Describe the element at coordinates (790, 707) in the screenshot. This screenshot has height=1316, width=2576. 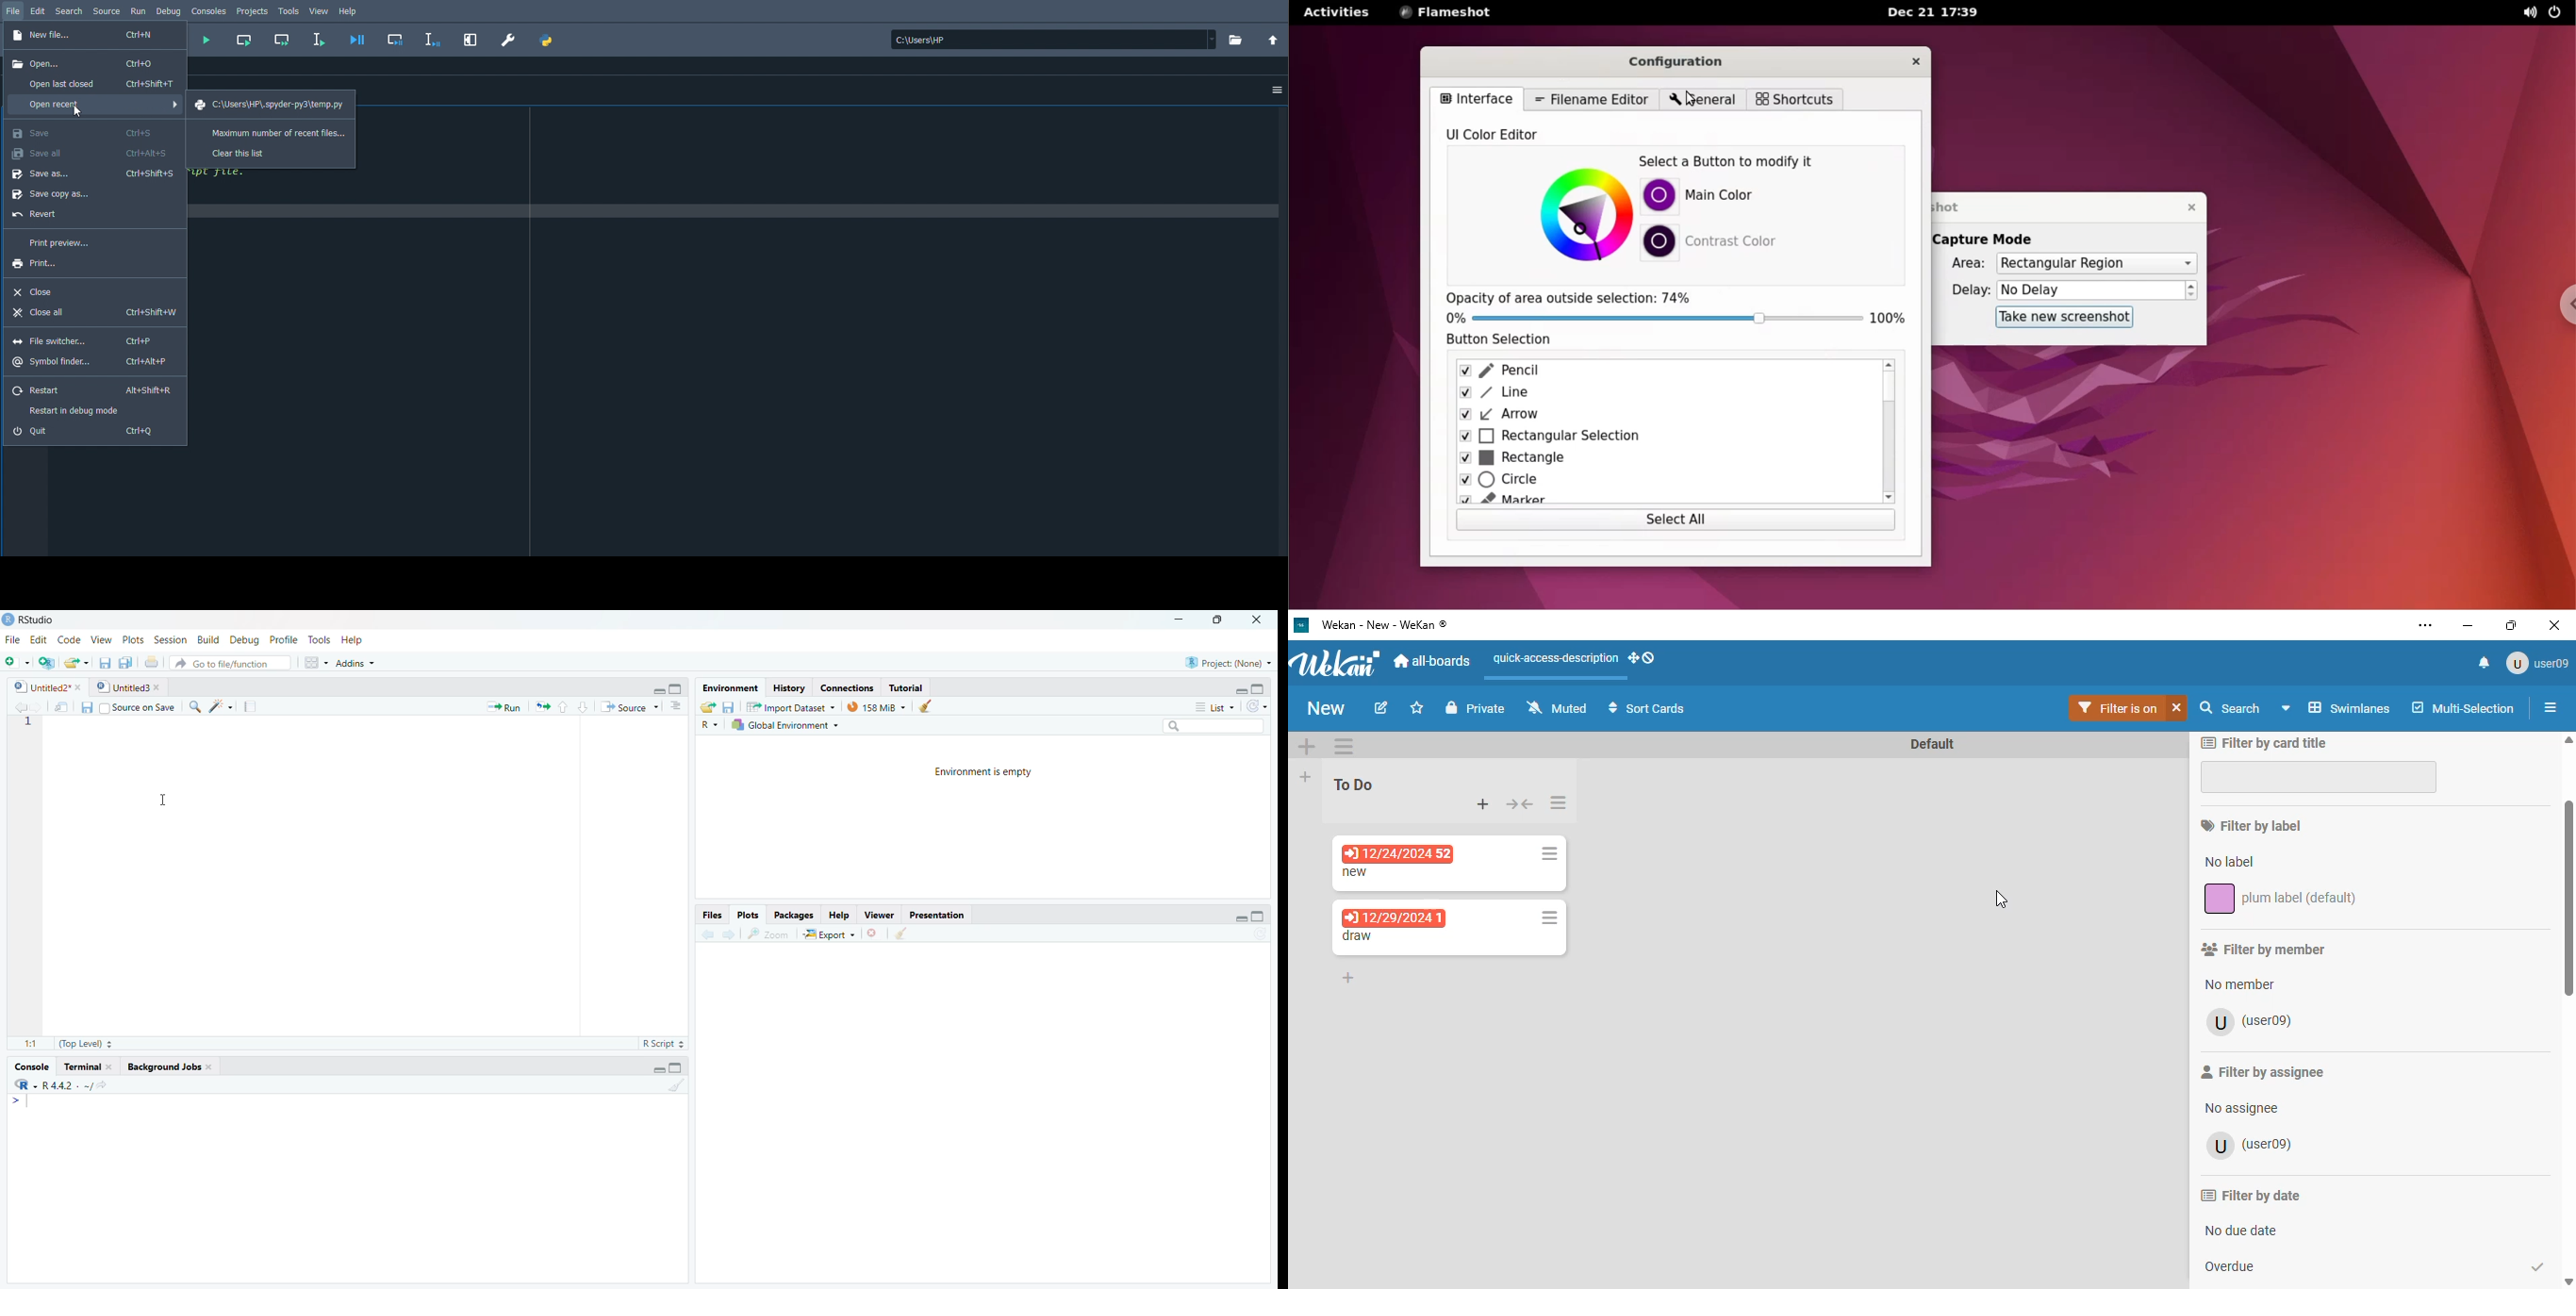
I see `“Import Dataset ~` at that location.